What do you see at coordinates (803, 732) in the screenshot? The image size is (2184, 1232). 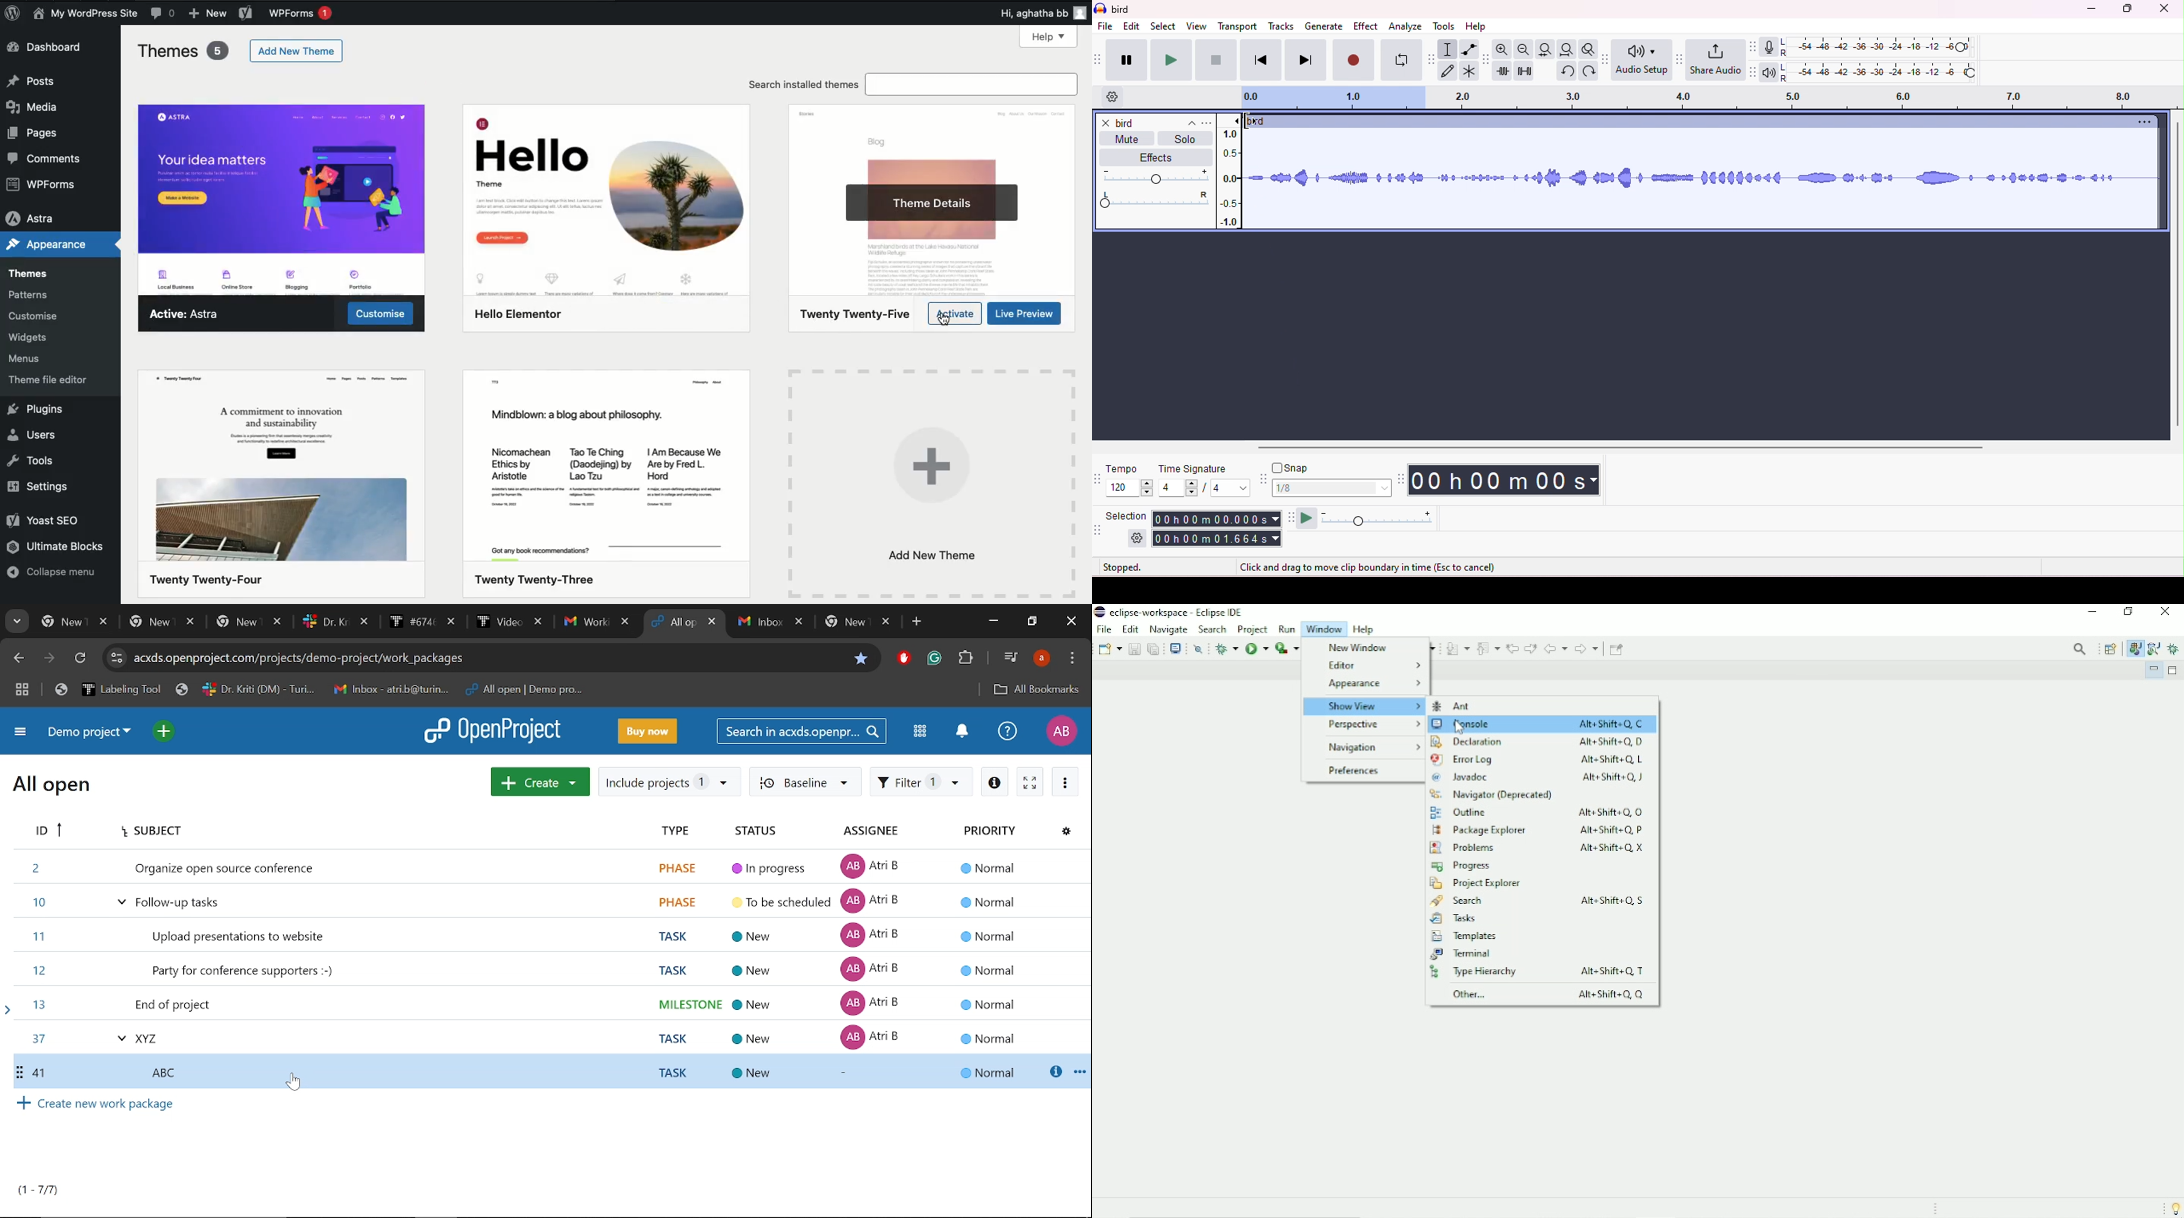 I see `Seacrh in acxds.openproject` at bounding box center [803, 732].